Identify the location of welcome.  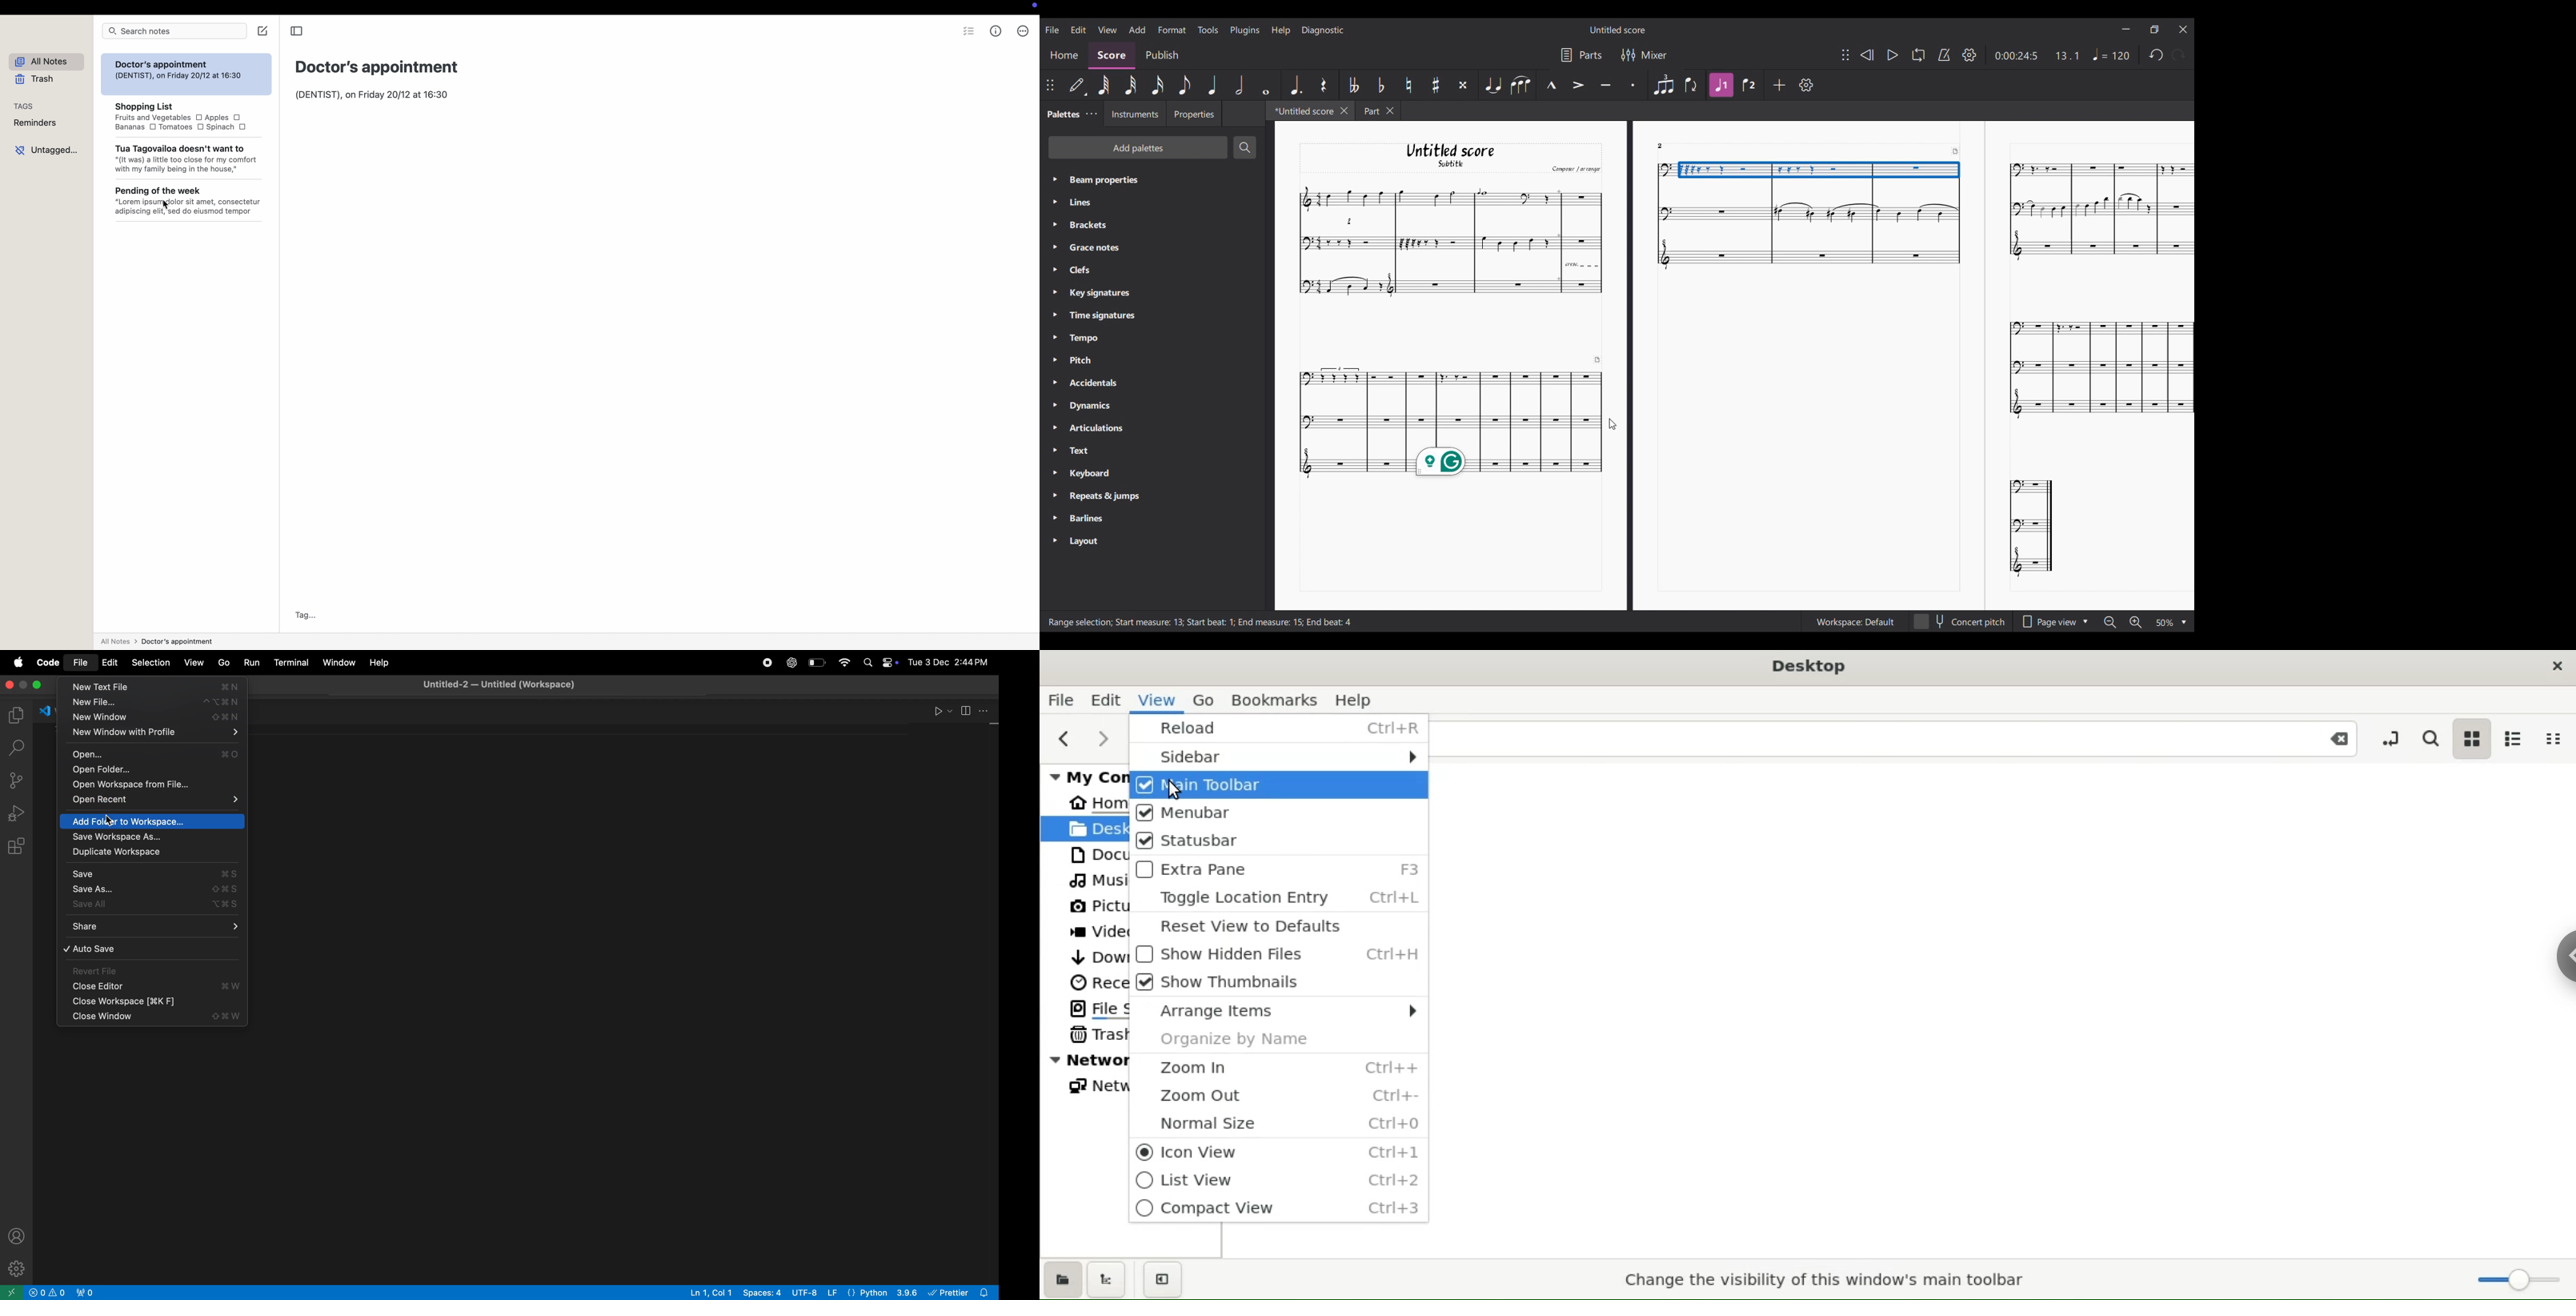
(47, 709).